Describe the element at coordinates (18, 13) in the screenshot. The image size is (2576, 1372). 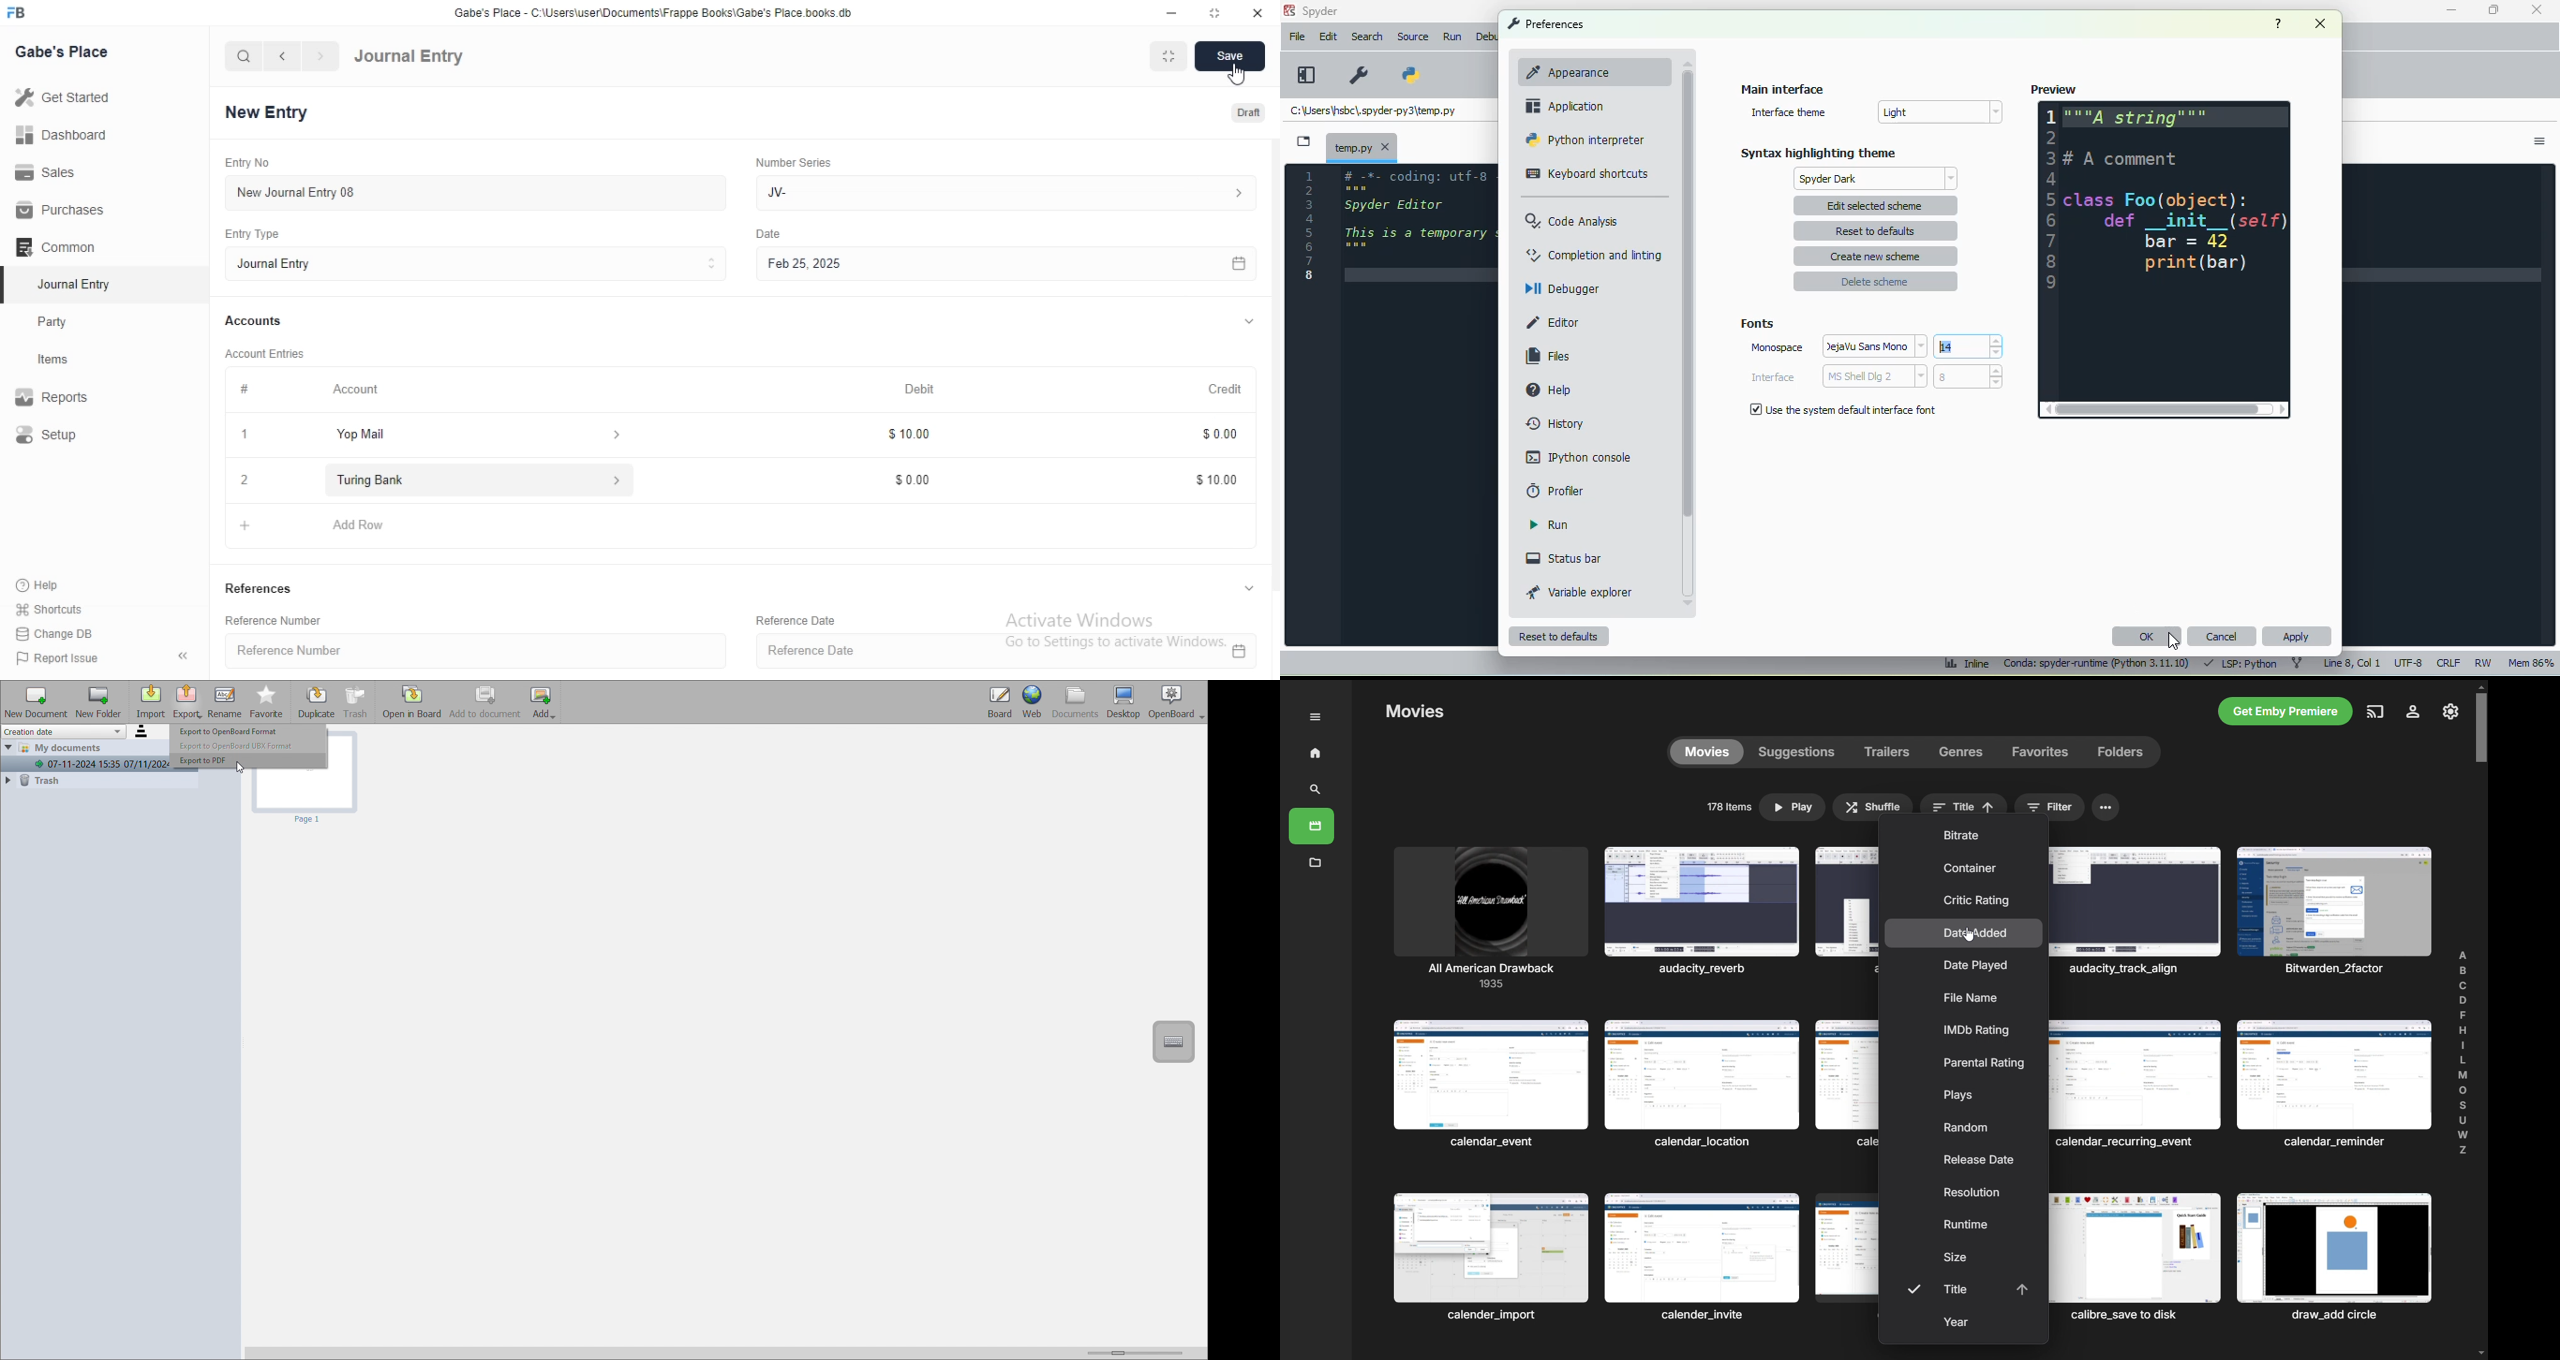
I see `FB` at that location.